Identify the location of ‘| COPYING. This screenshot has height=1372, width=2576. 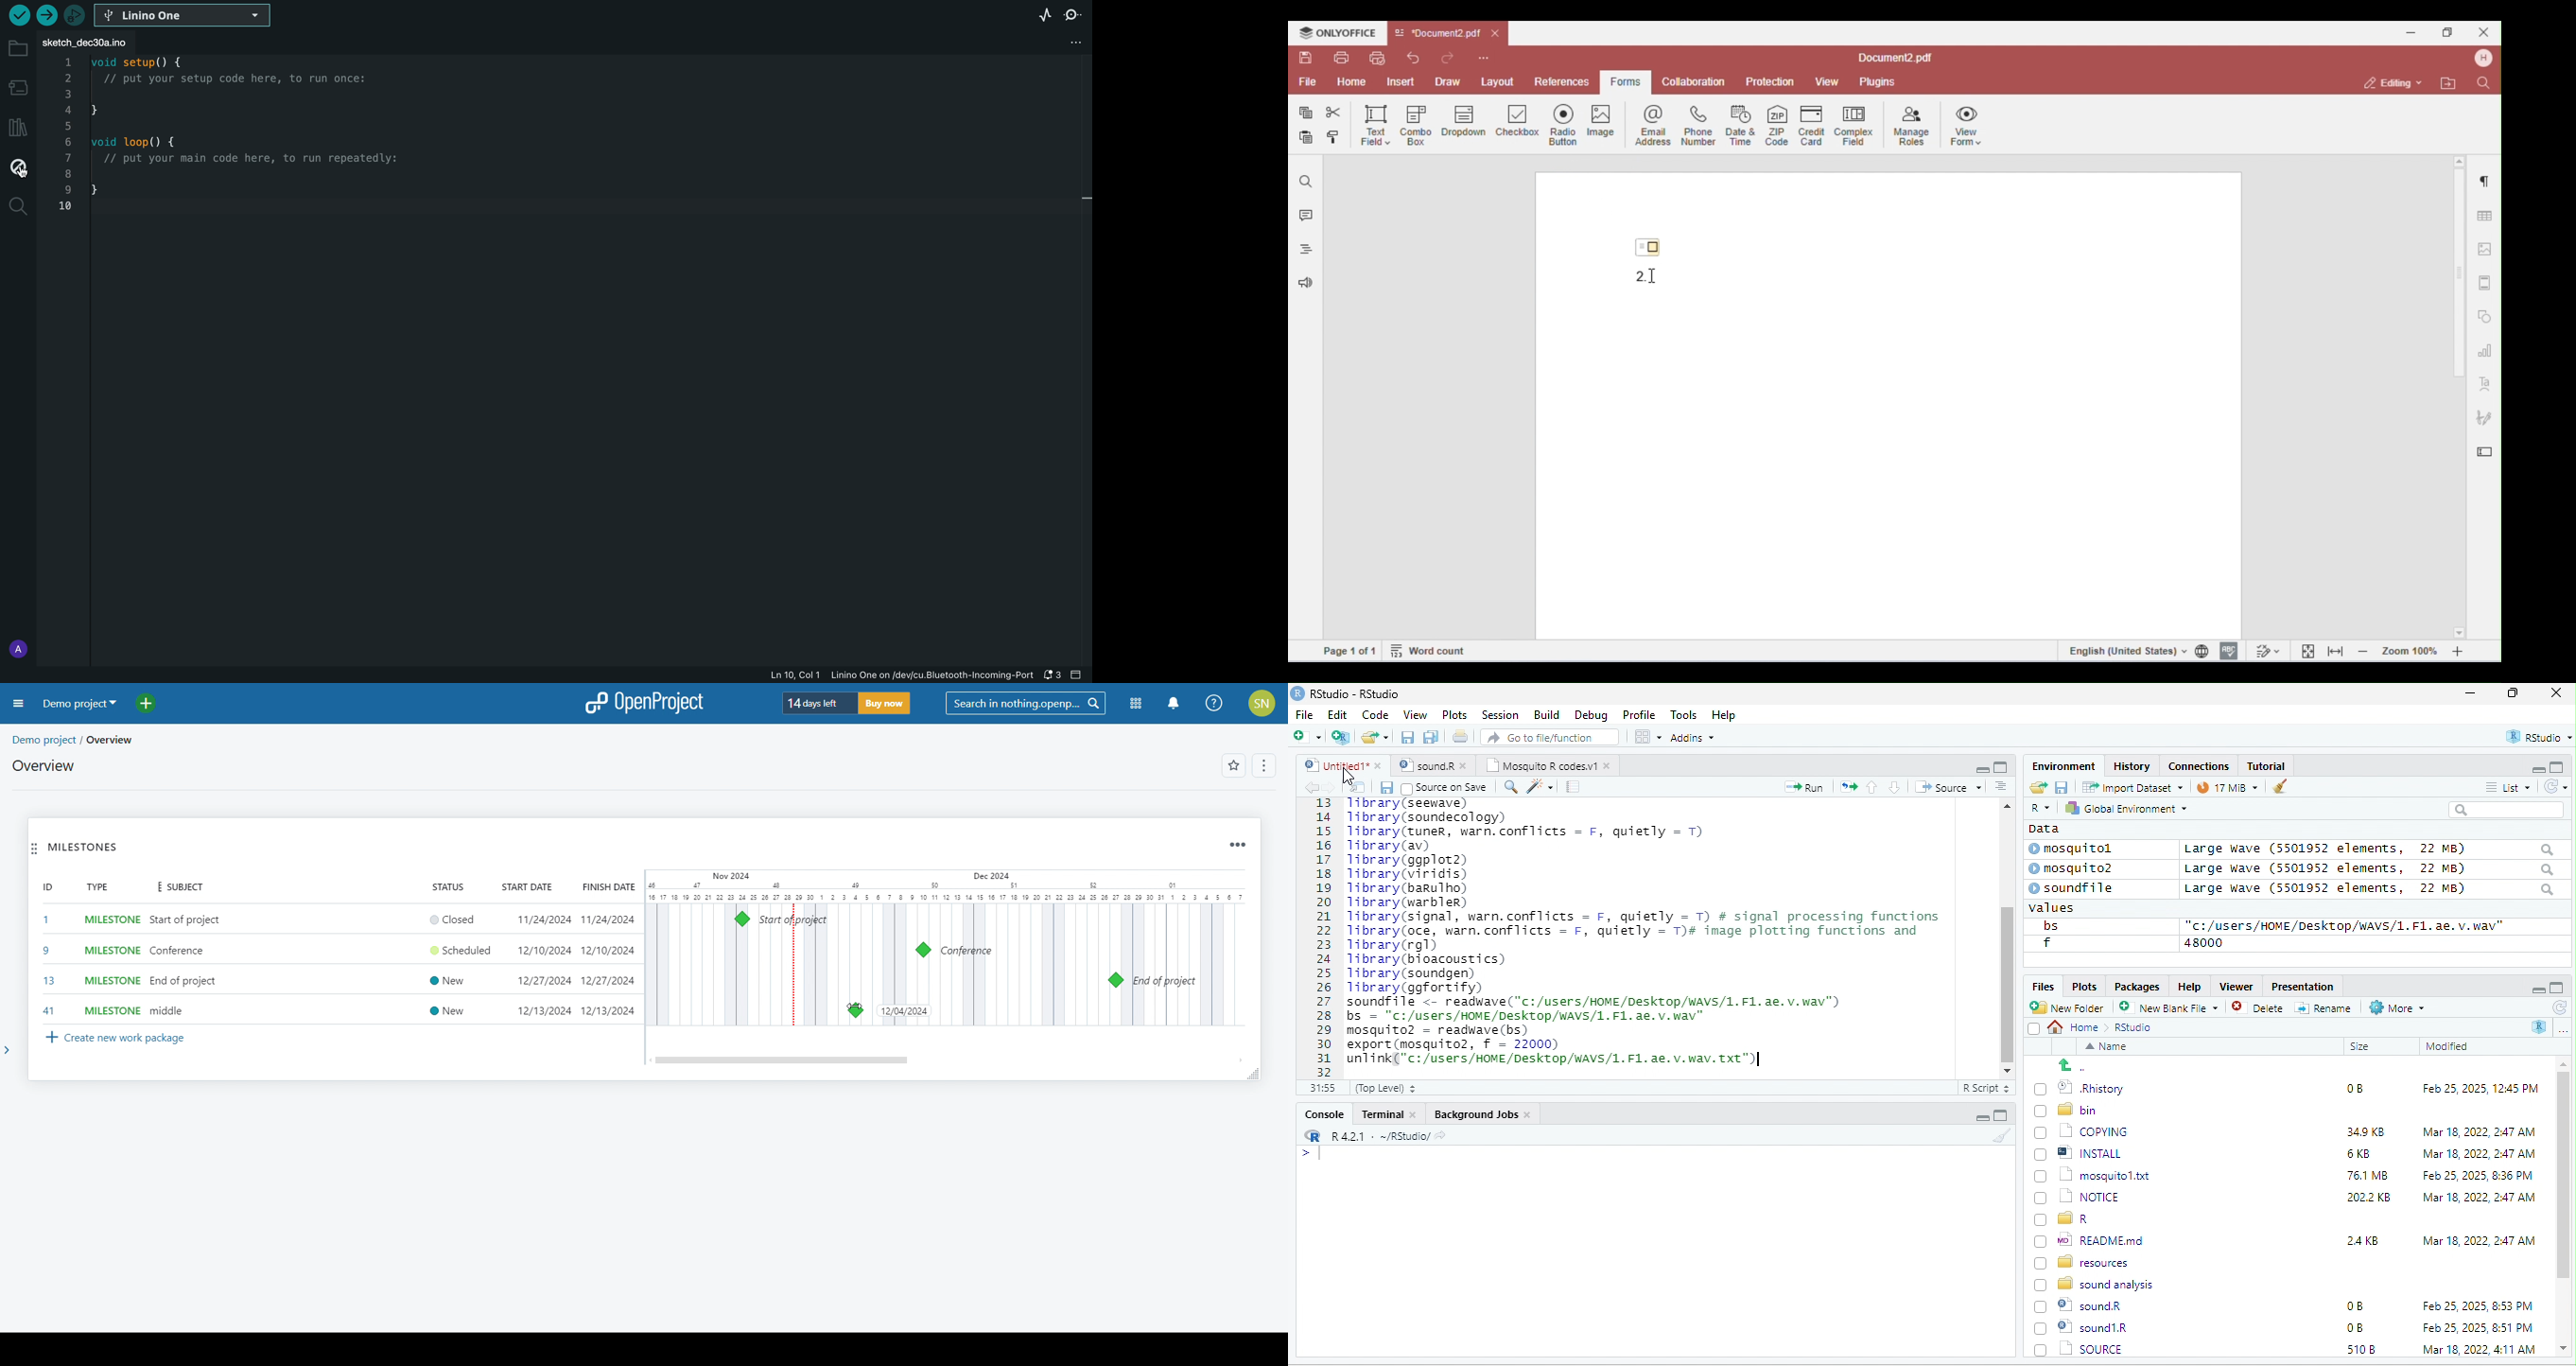
(2081, 1130).